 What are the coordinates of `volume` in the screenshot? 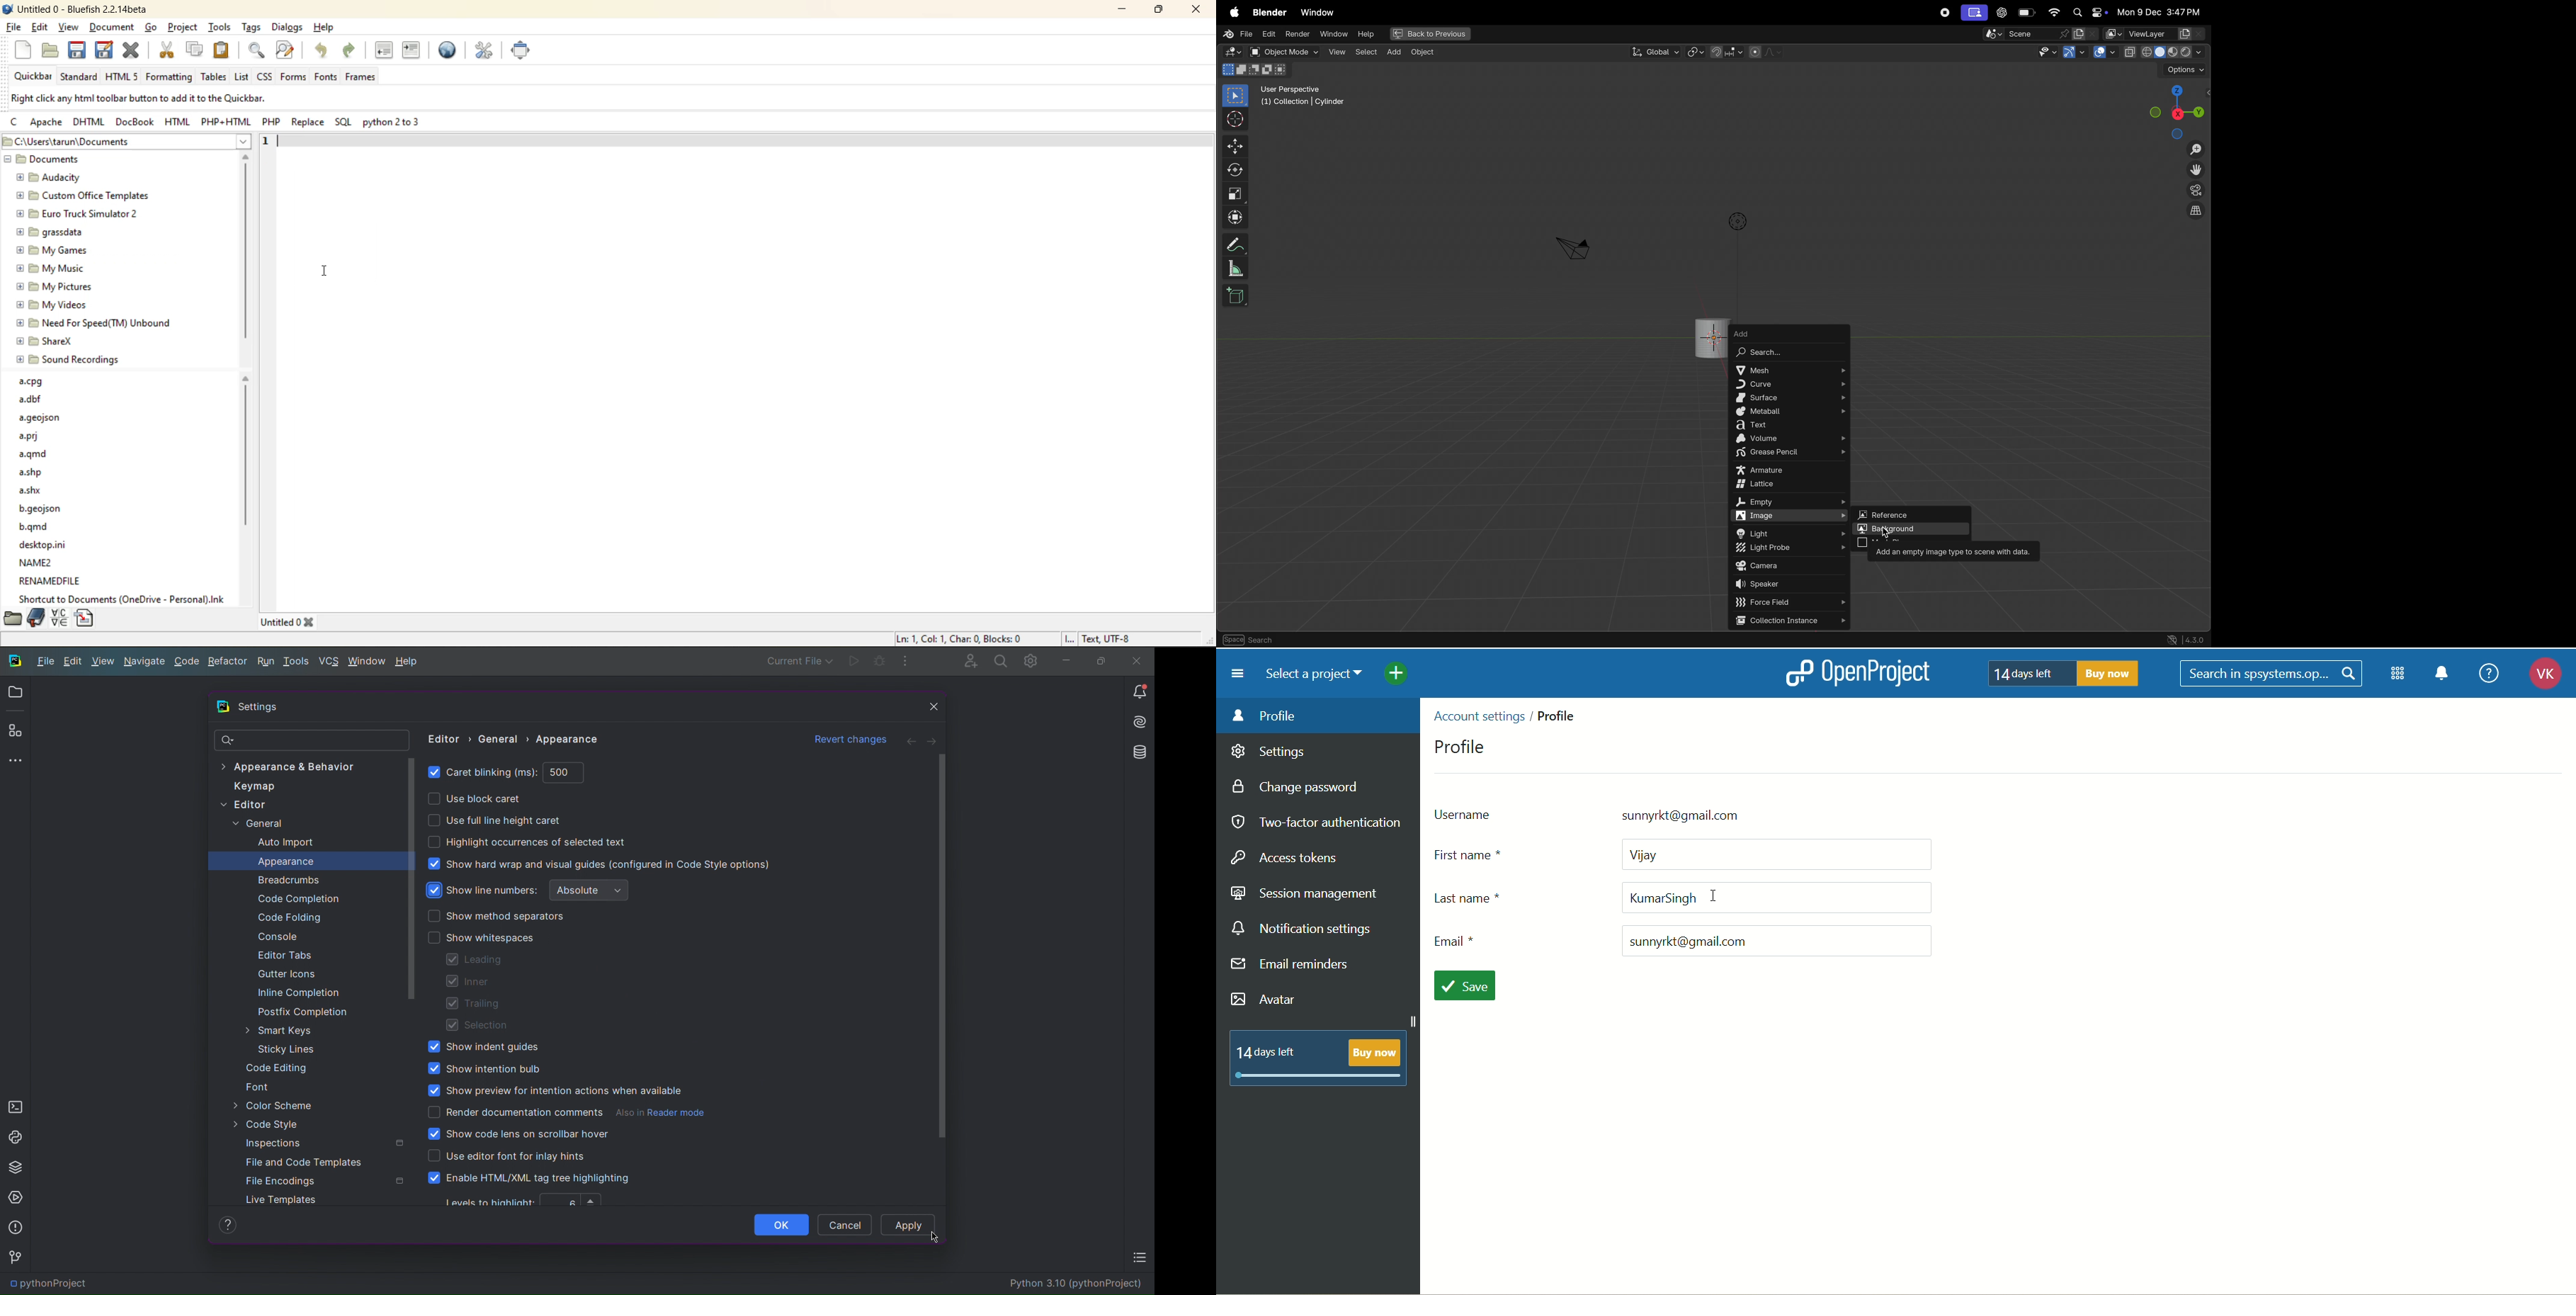 It's located at (1791, 439).